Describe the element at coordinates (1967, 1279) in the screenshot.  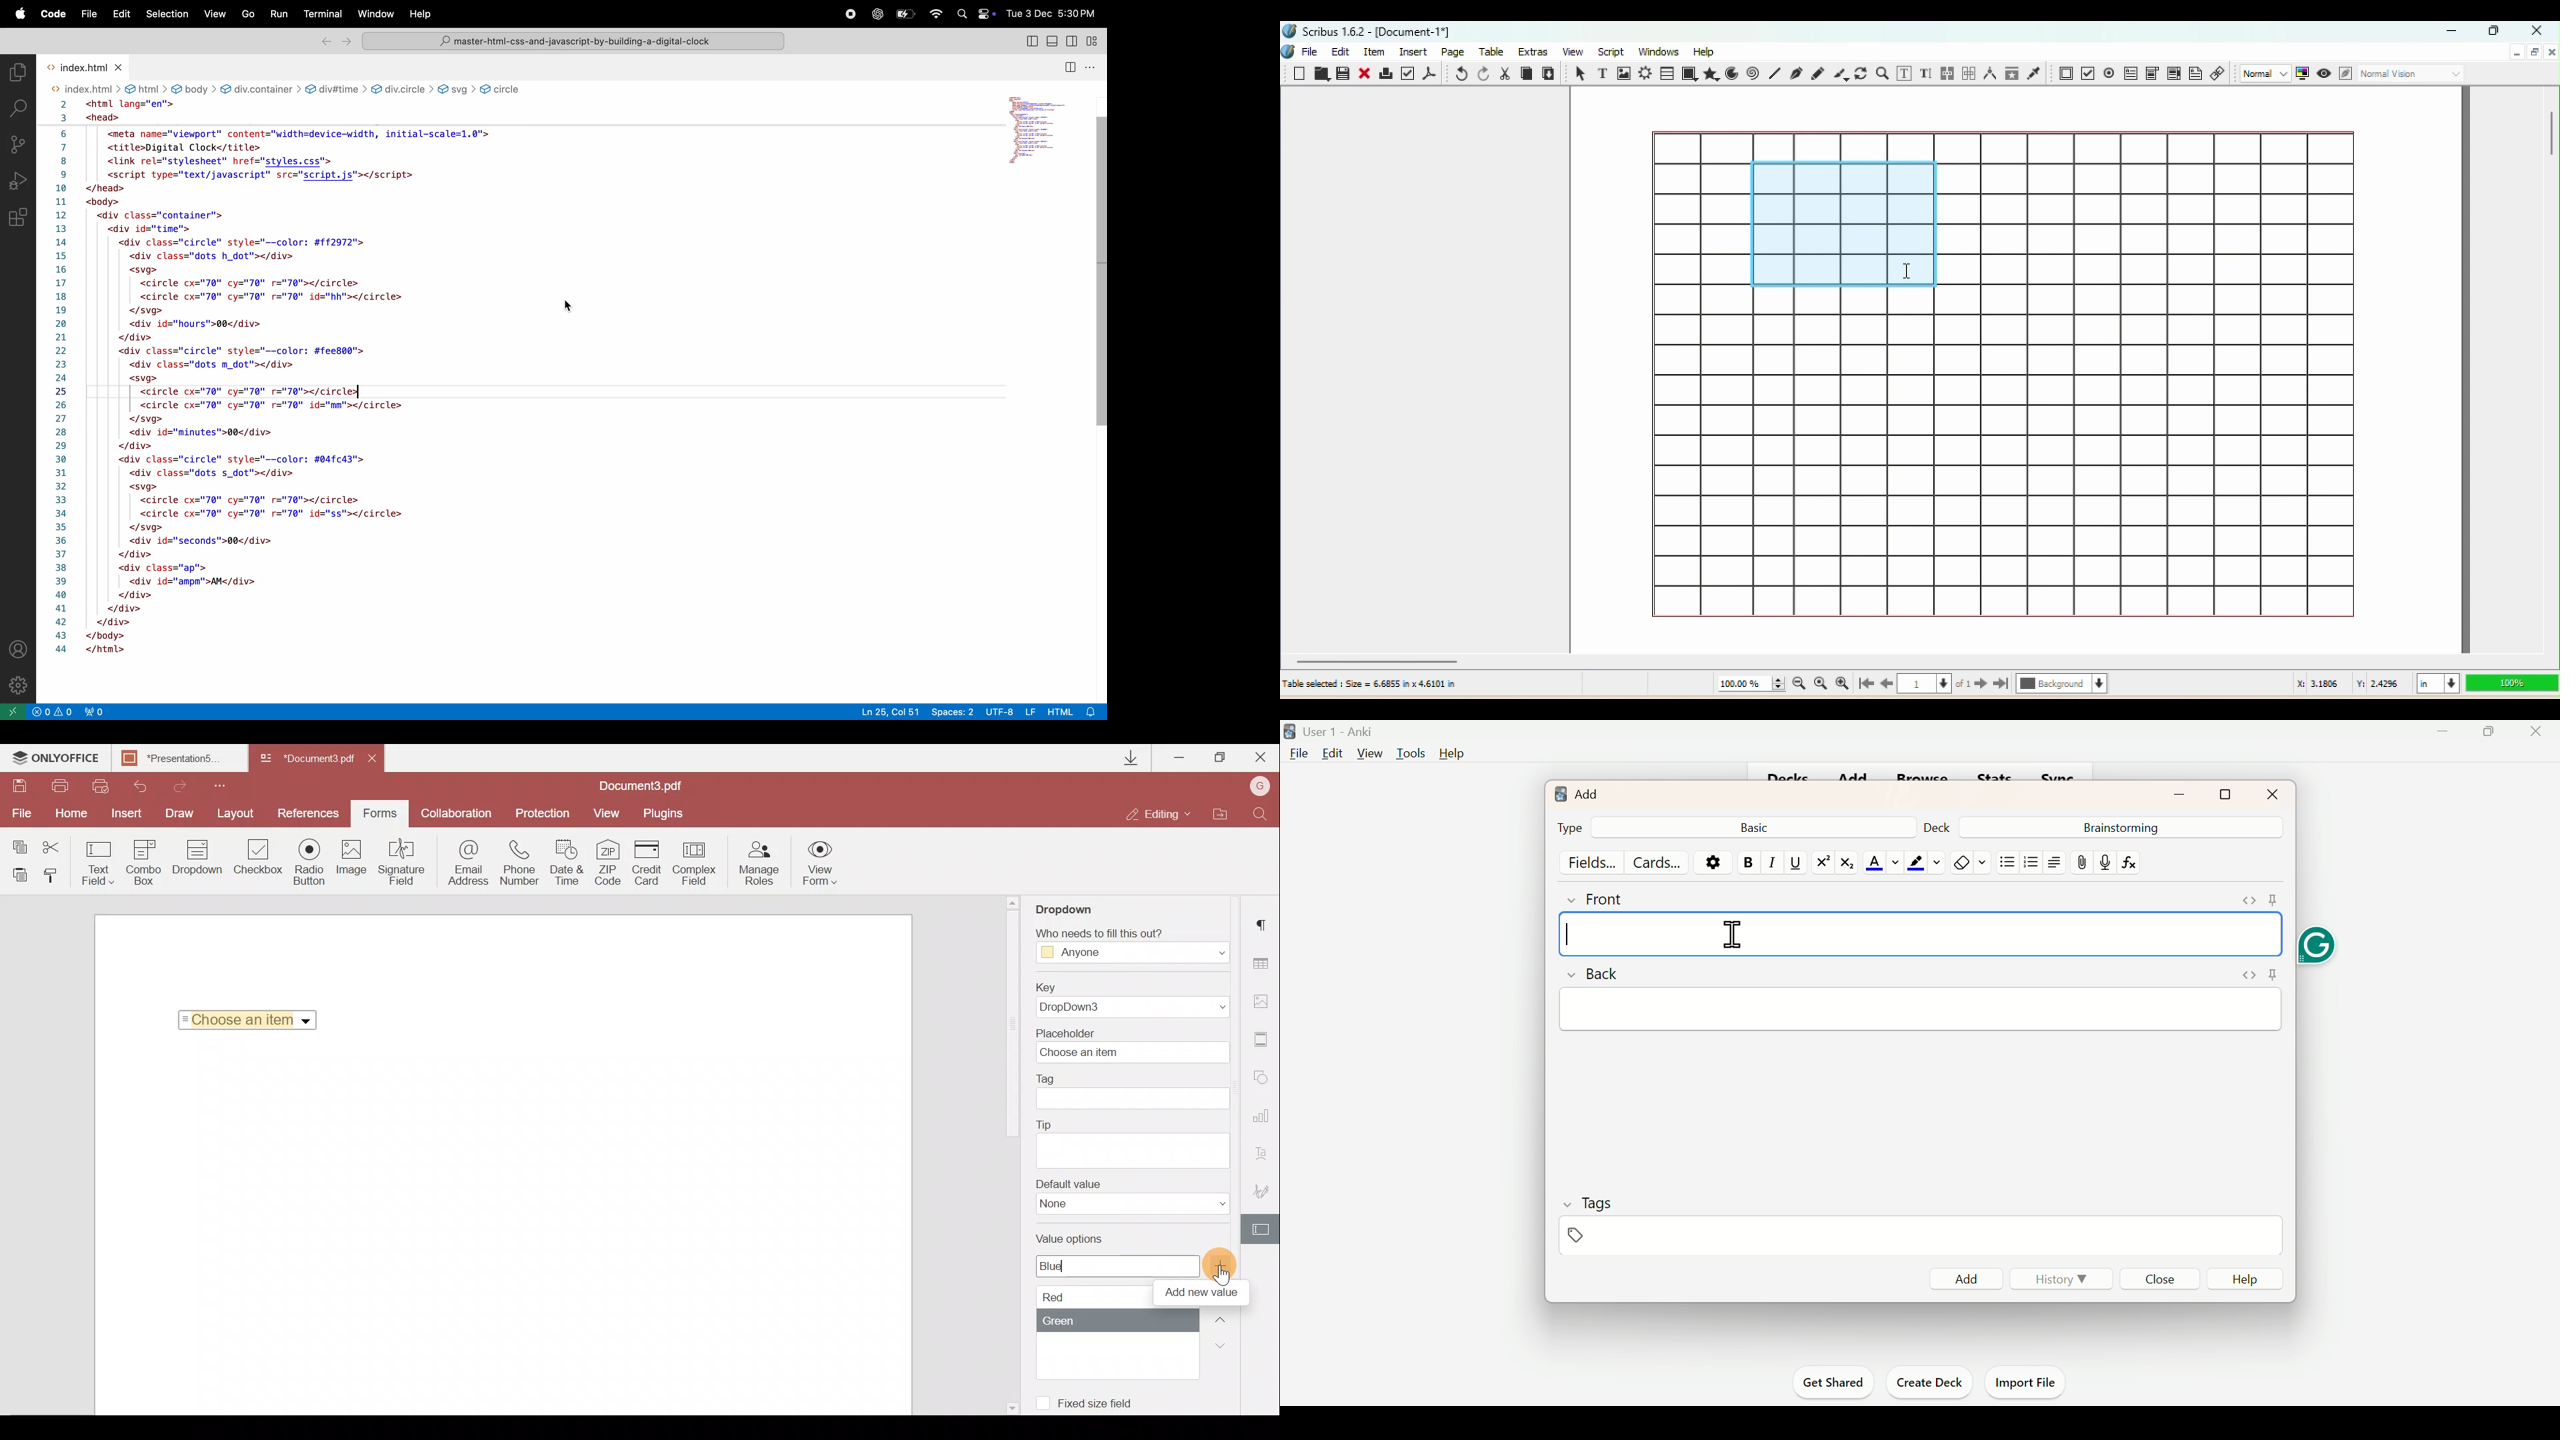
I see `Add` at that location.